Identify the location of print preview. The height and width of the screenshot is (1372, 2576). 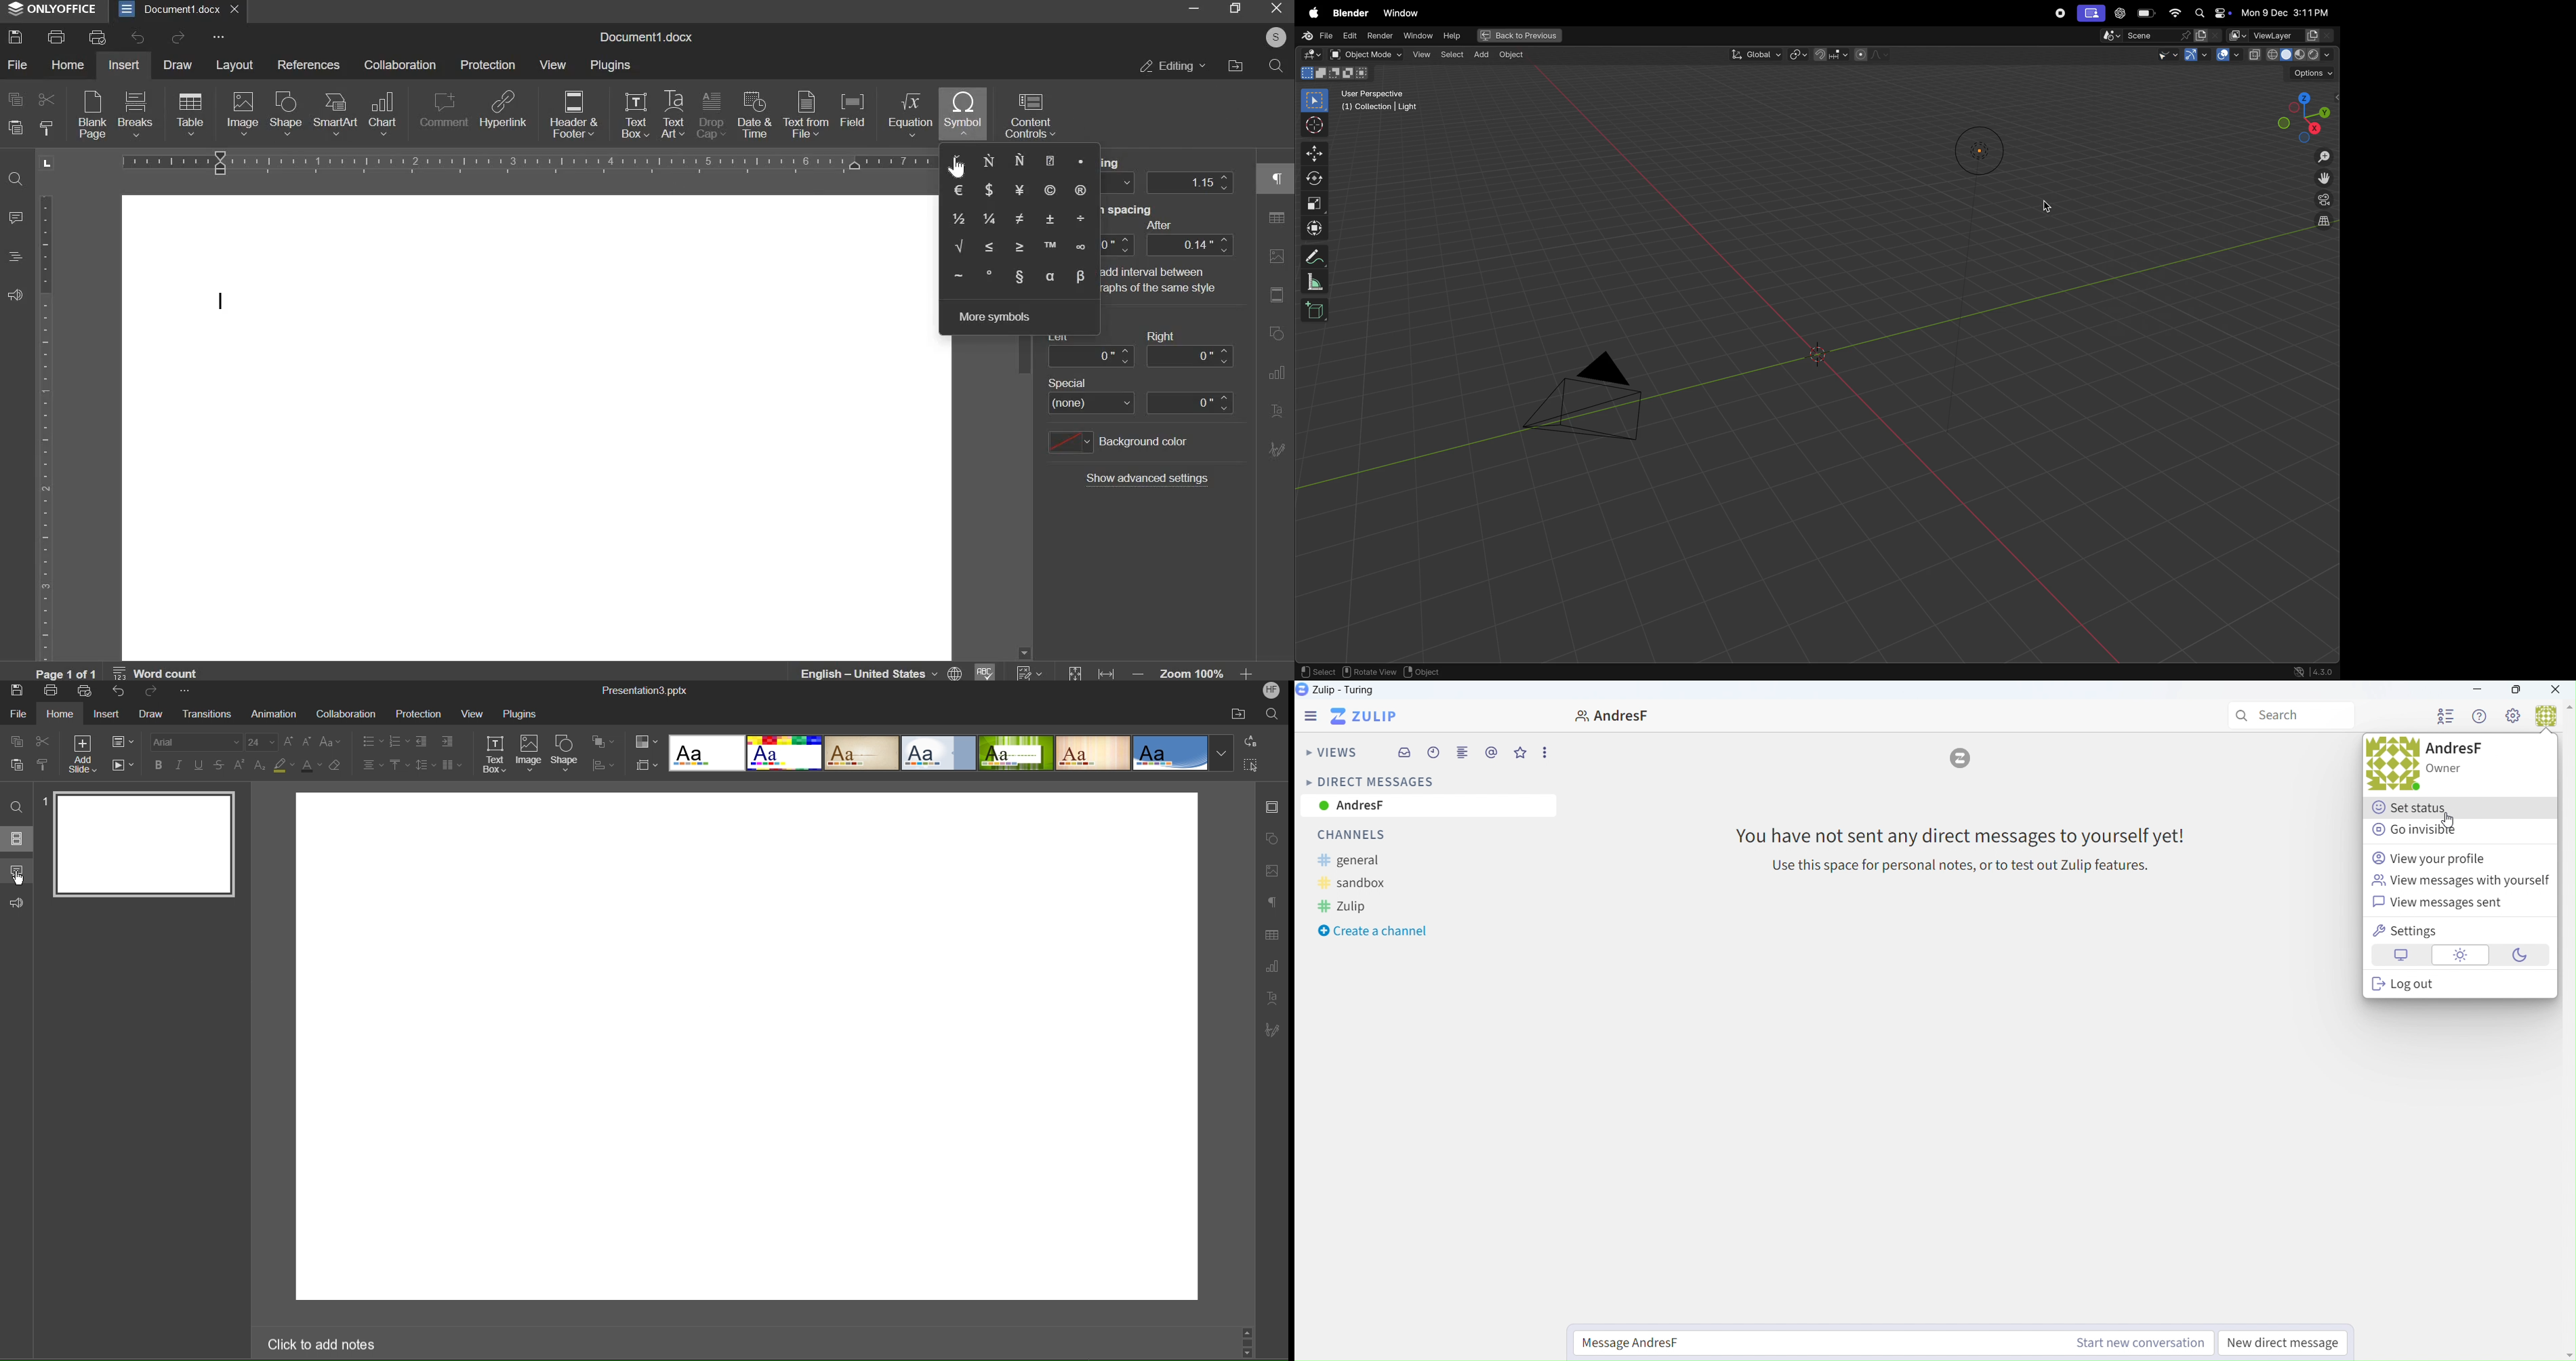
(99, 37).